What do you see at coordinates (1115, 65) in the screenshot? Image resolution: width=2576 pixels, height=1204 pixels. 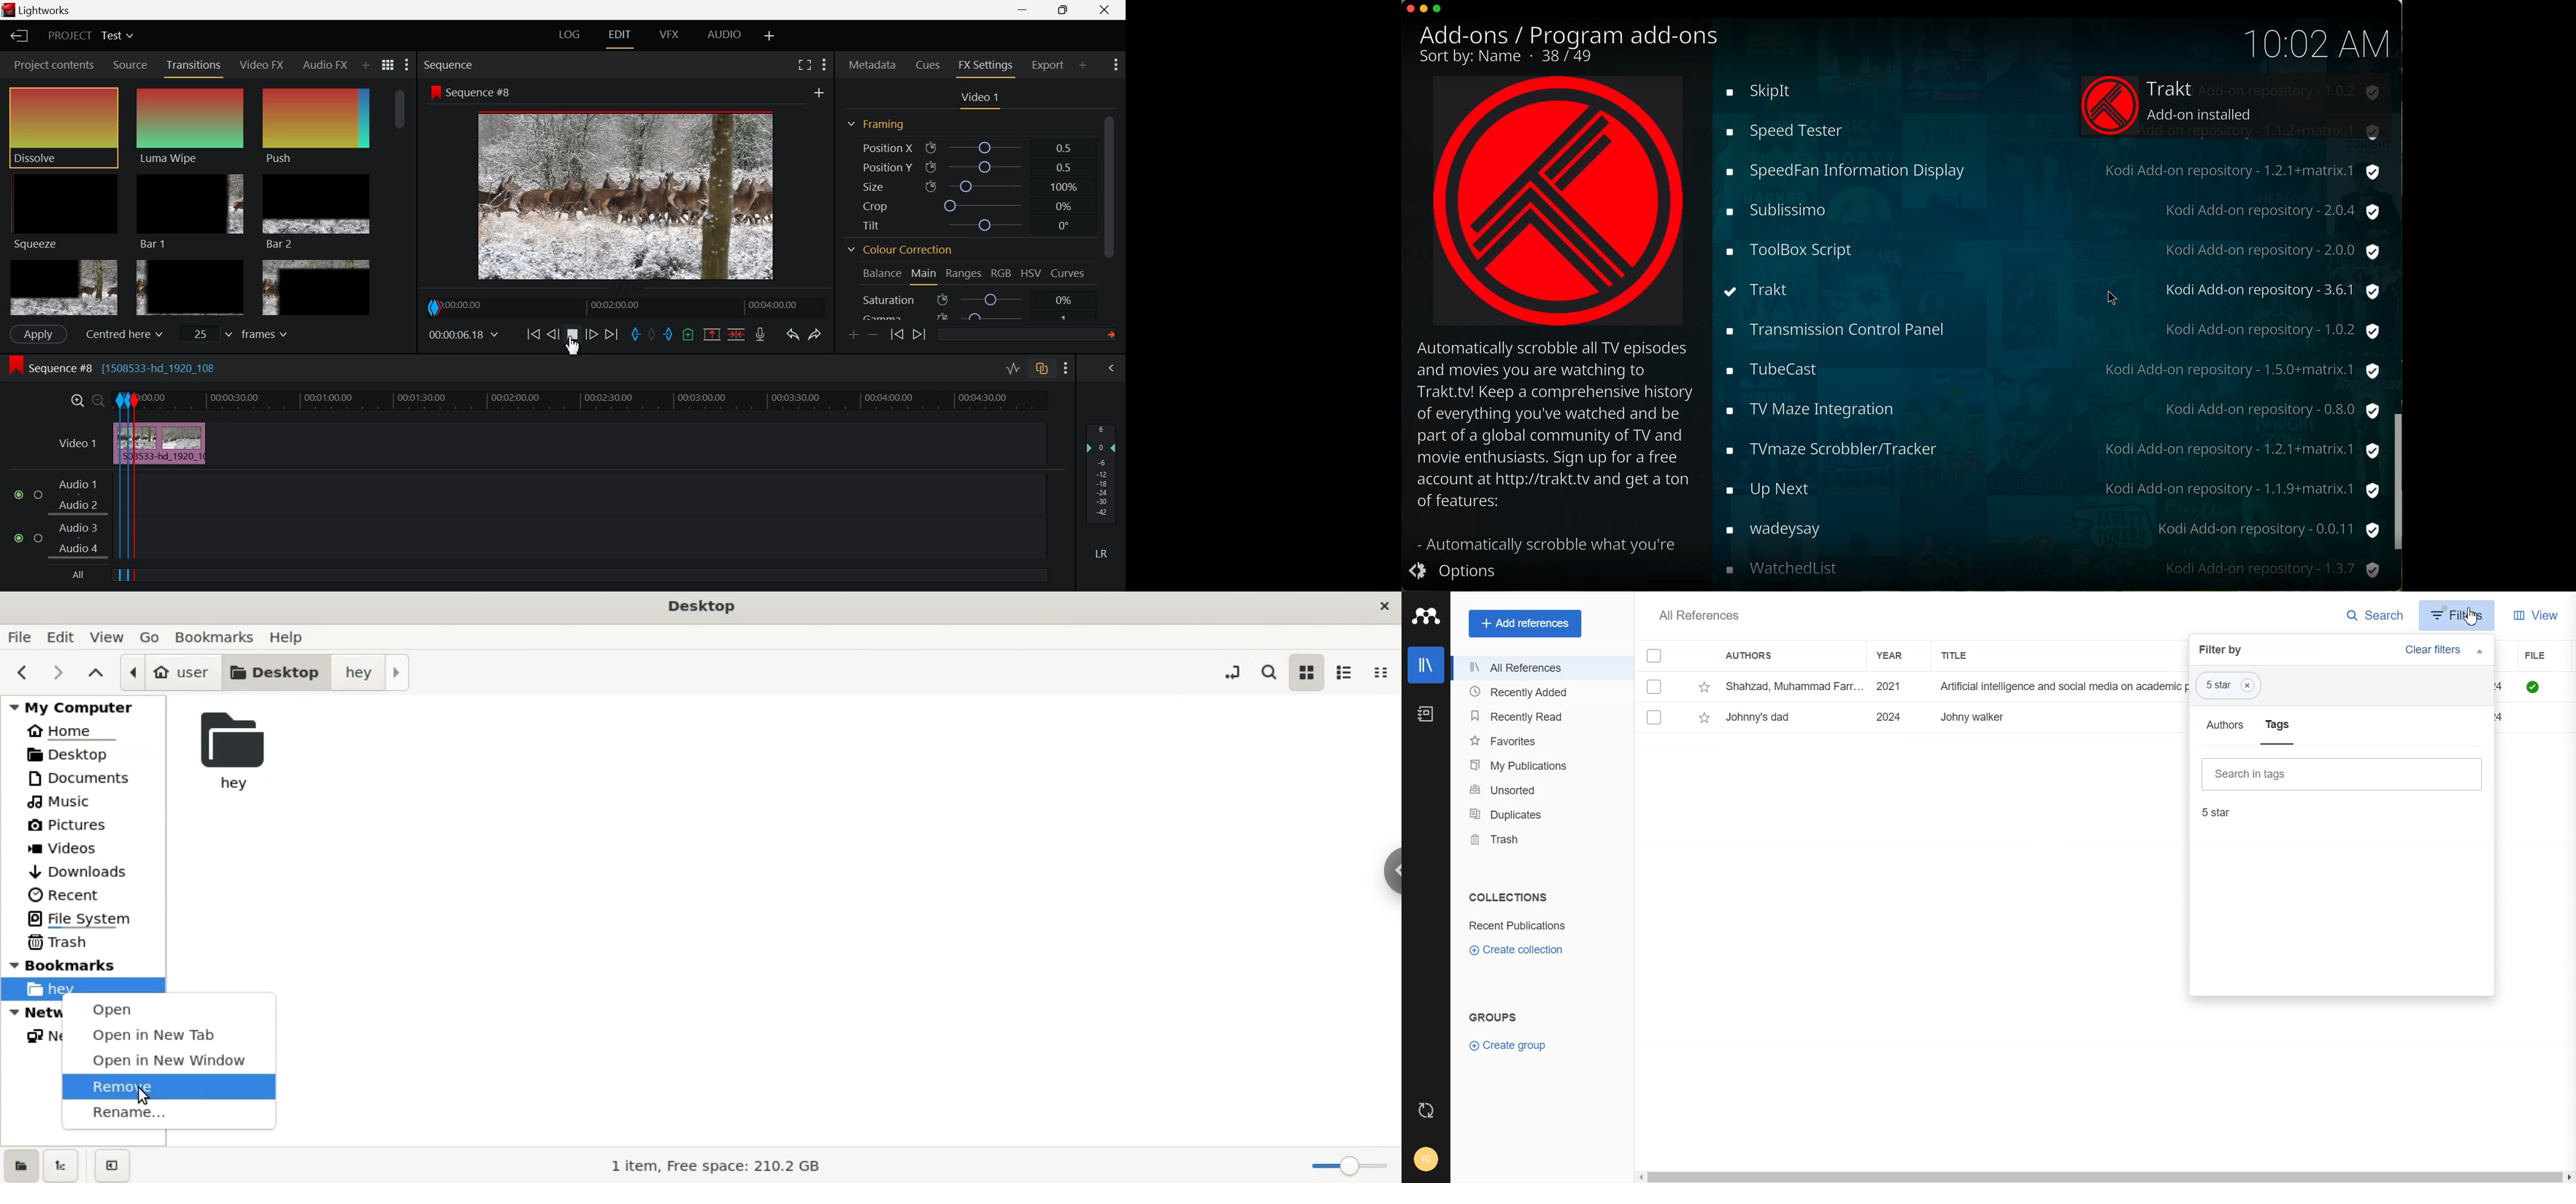 I see `Show Settings` at bounding box center [1115, 65].